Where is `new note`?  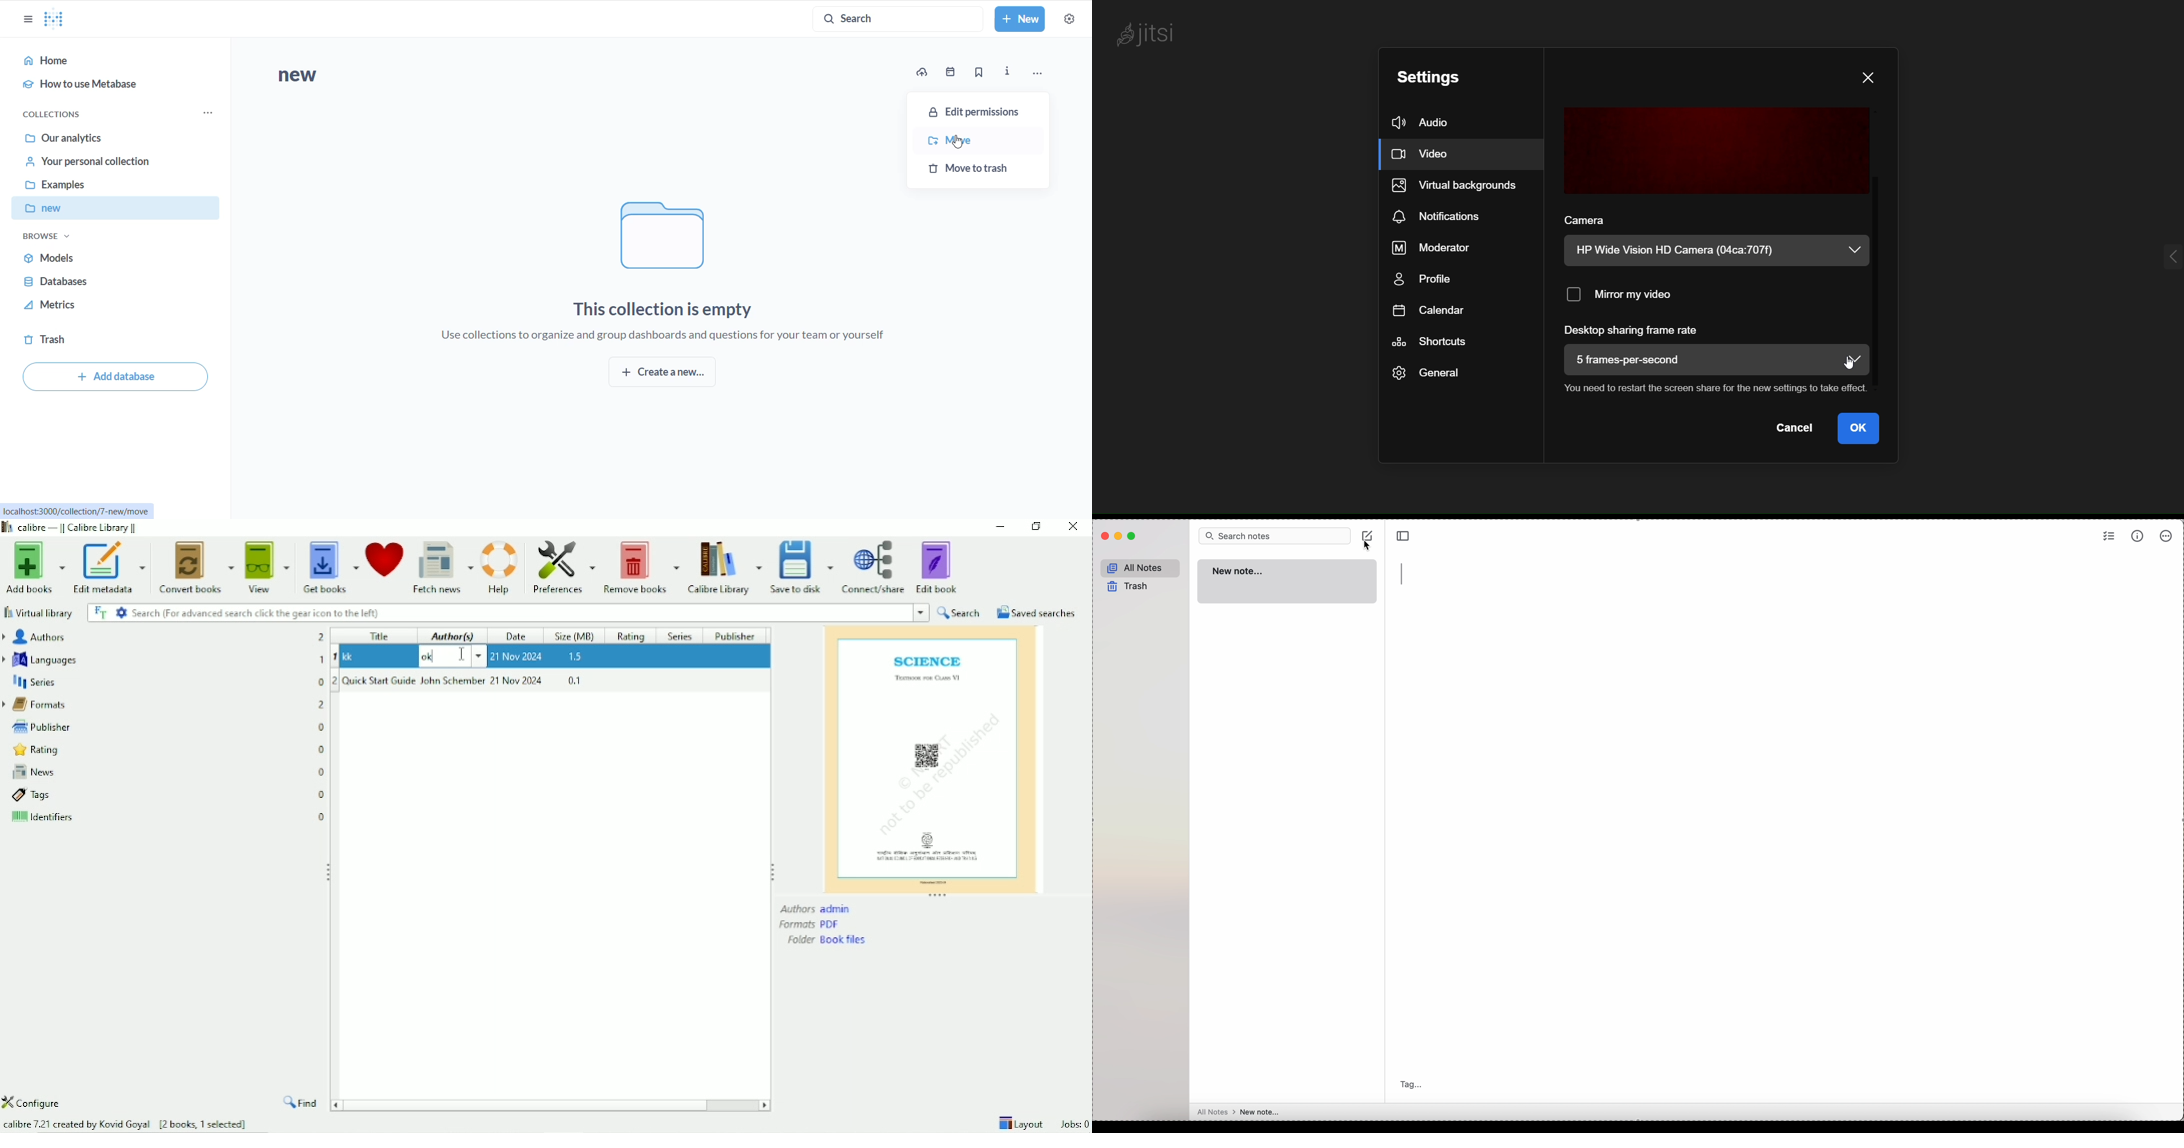 new note is located at coordinates (1287, 581).